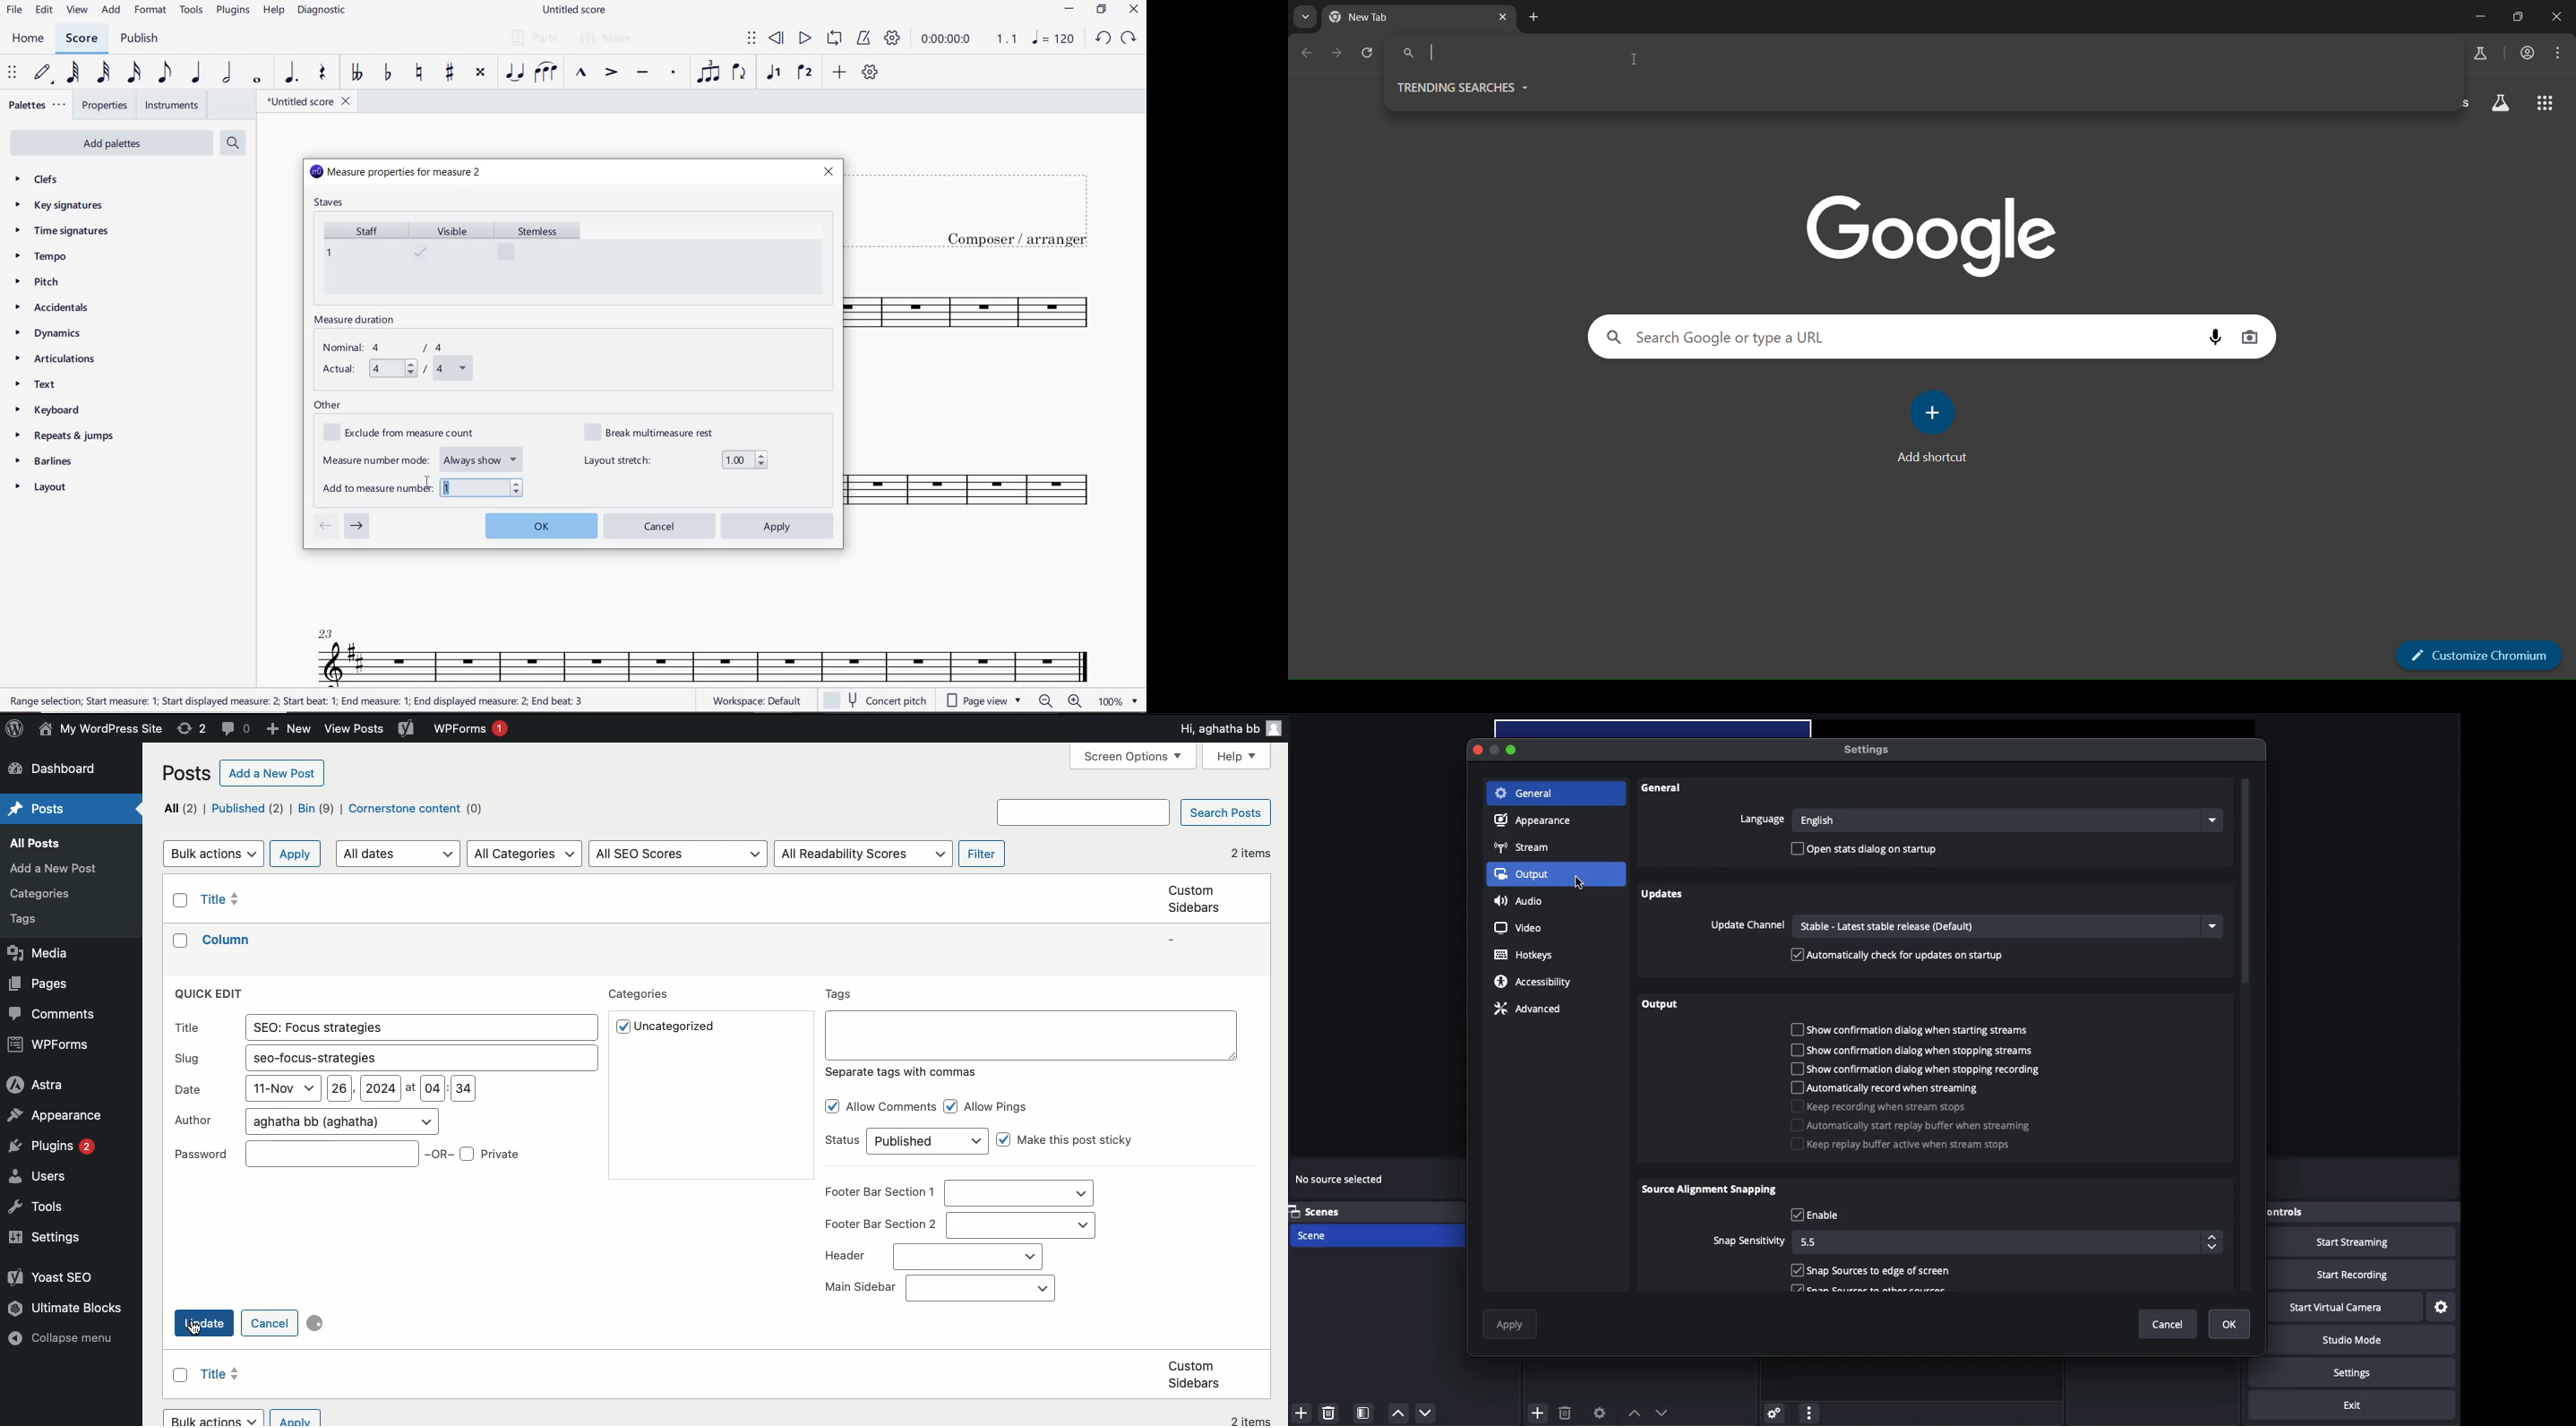  I want to click on 2 items, so click(1254, 1418).